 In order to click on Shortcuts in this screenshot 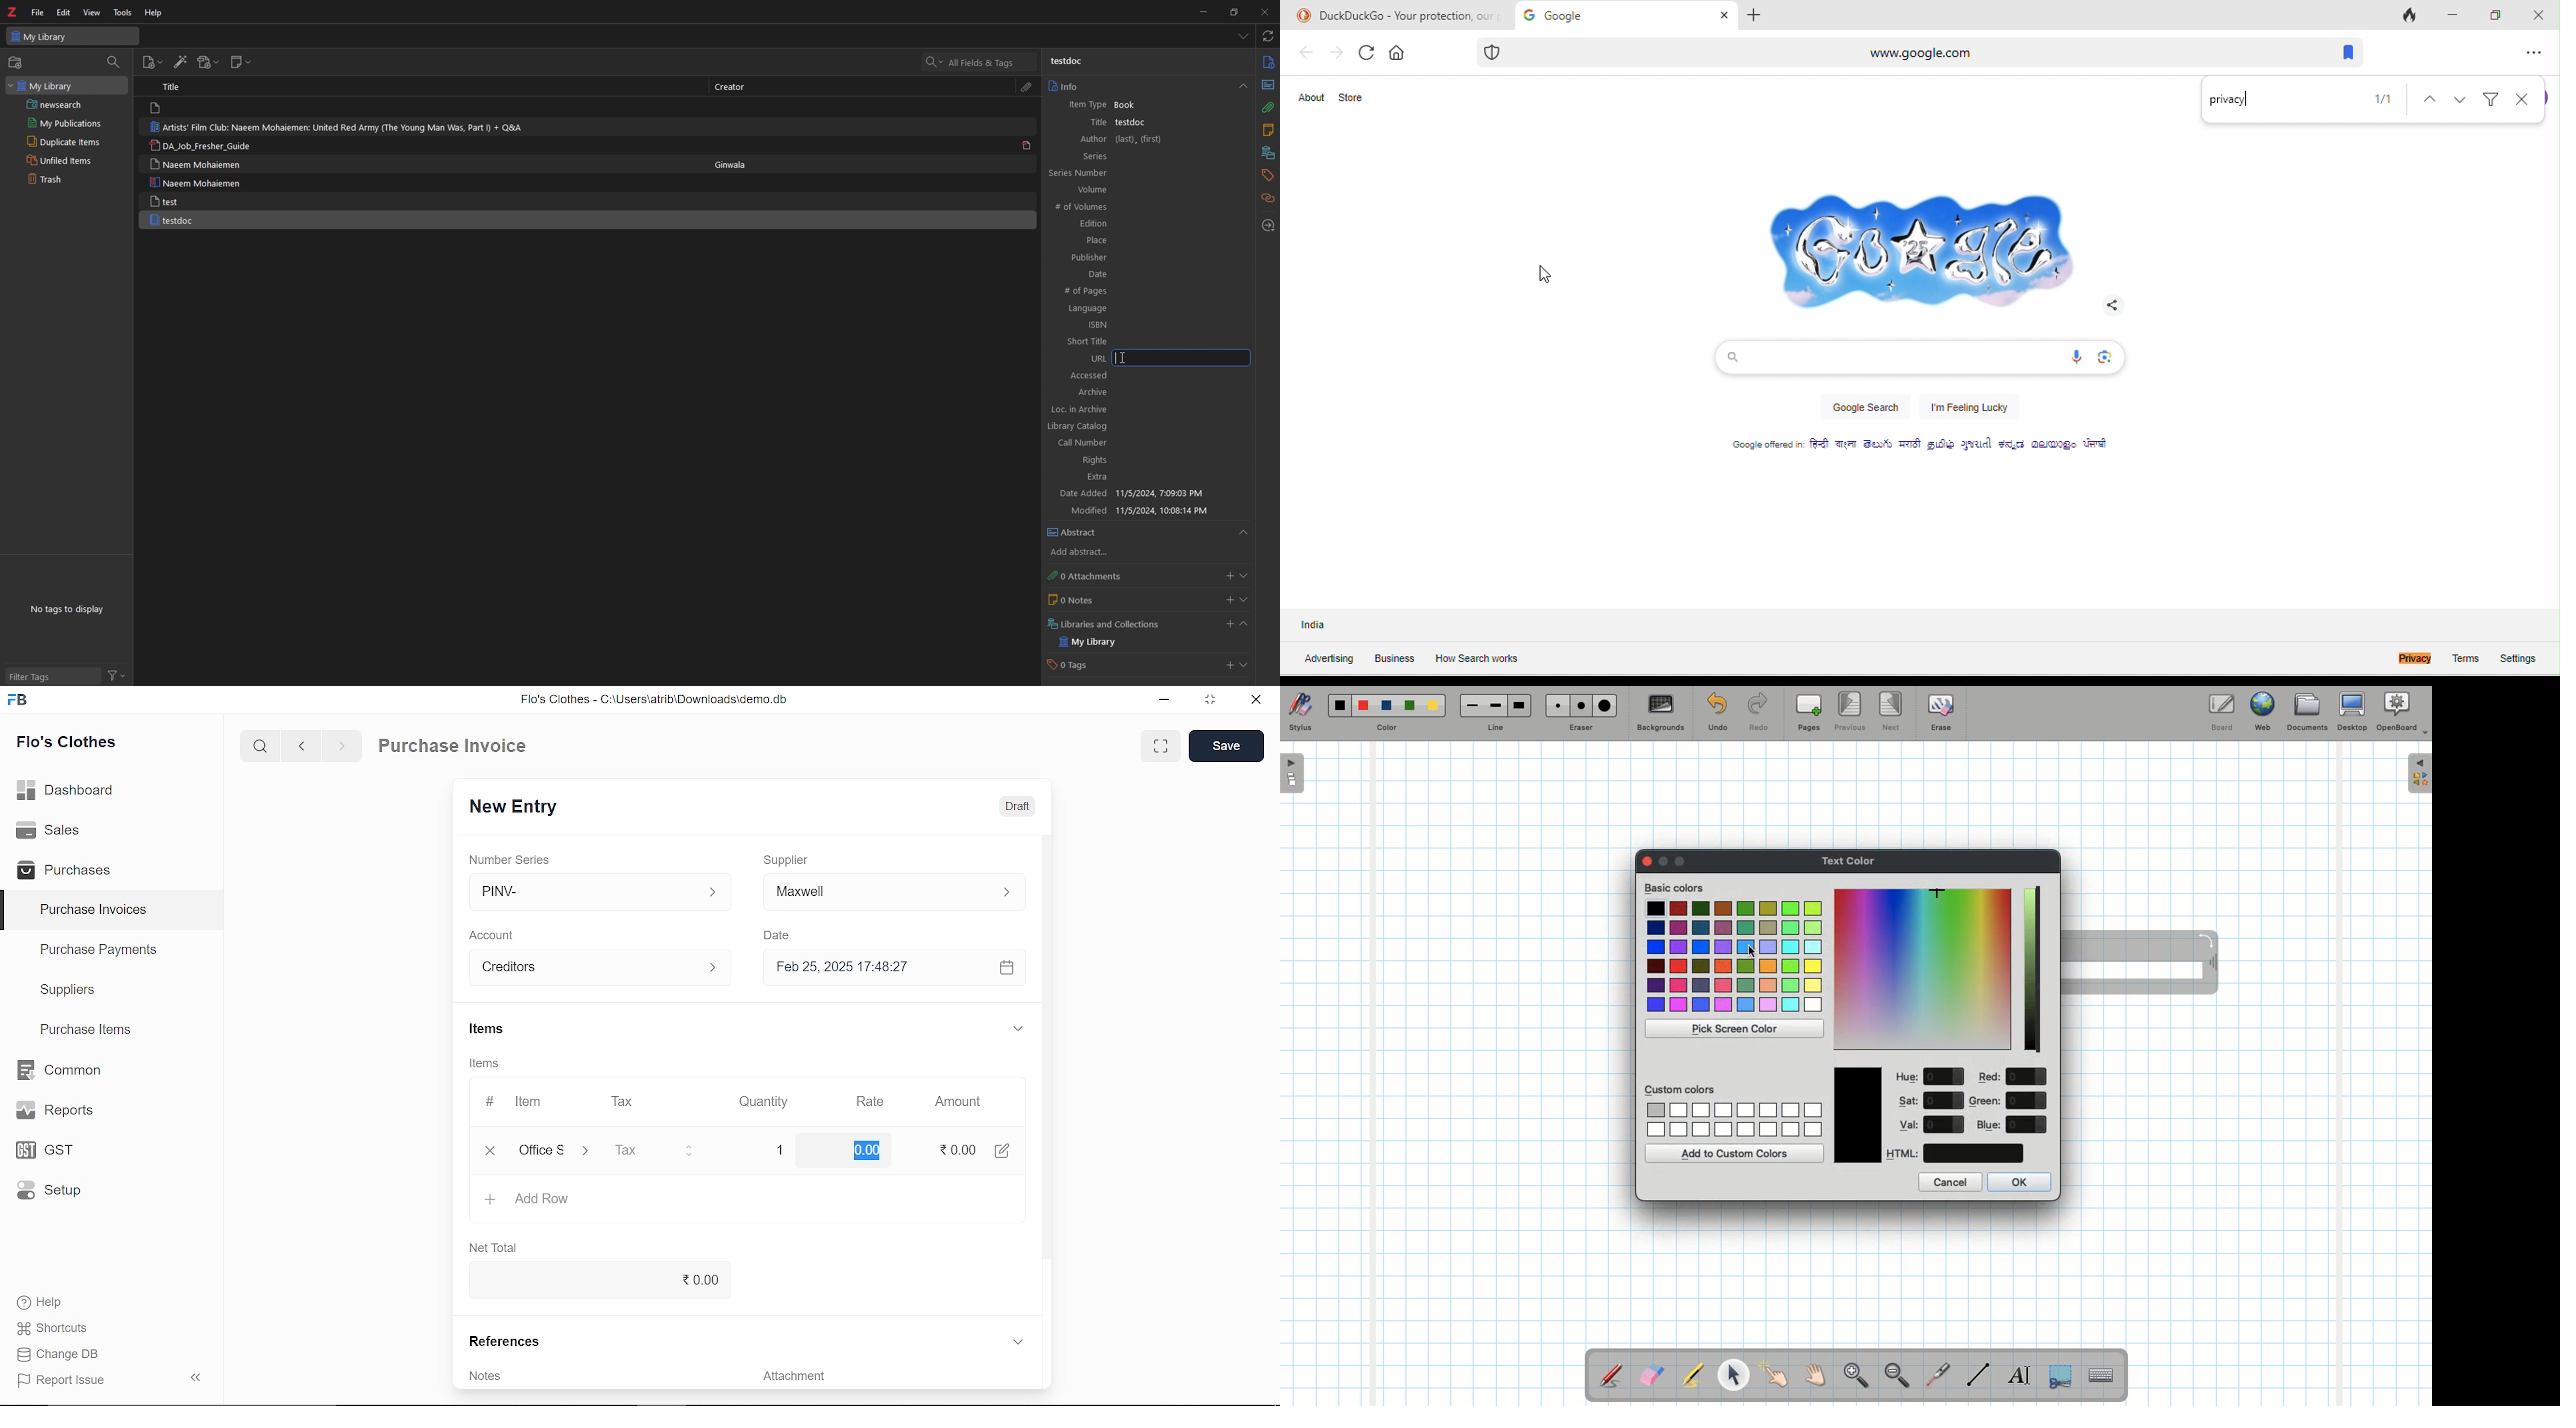, I will do `click(49, 1329)`.